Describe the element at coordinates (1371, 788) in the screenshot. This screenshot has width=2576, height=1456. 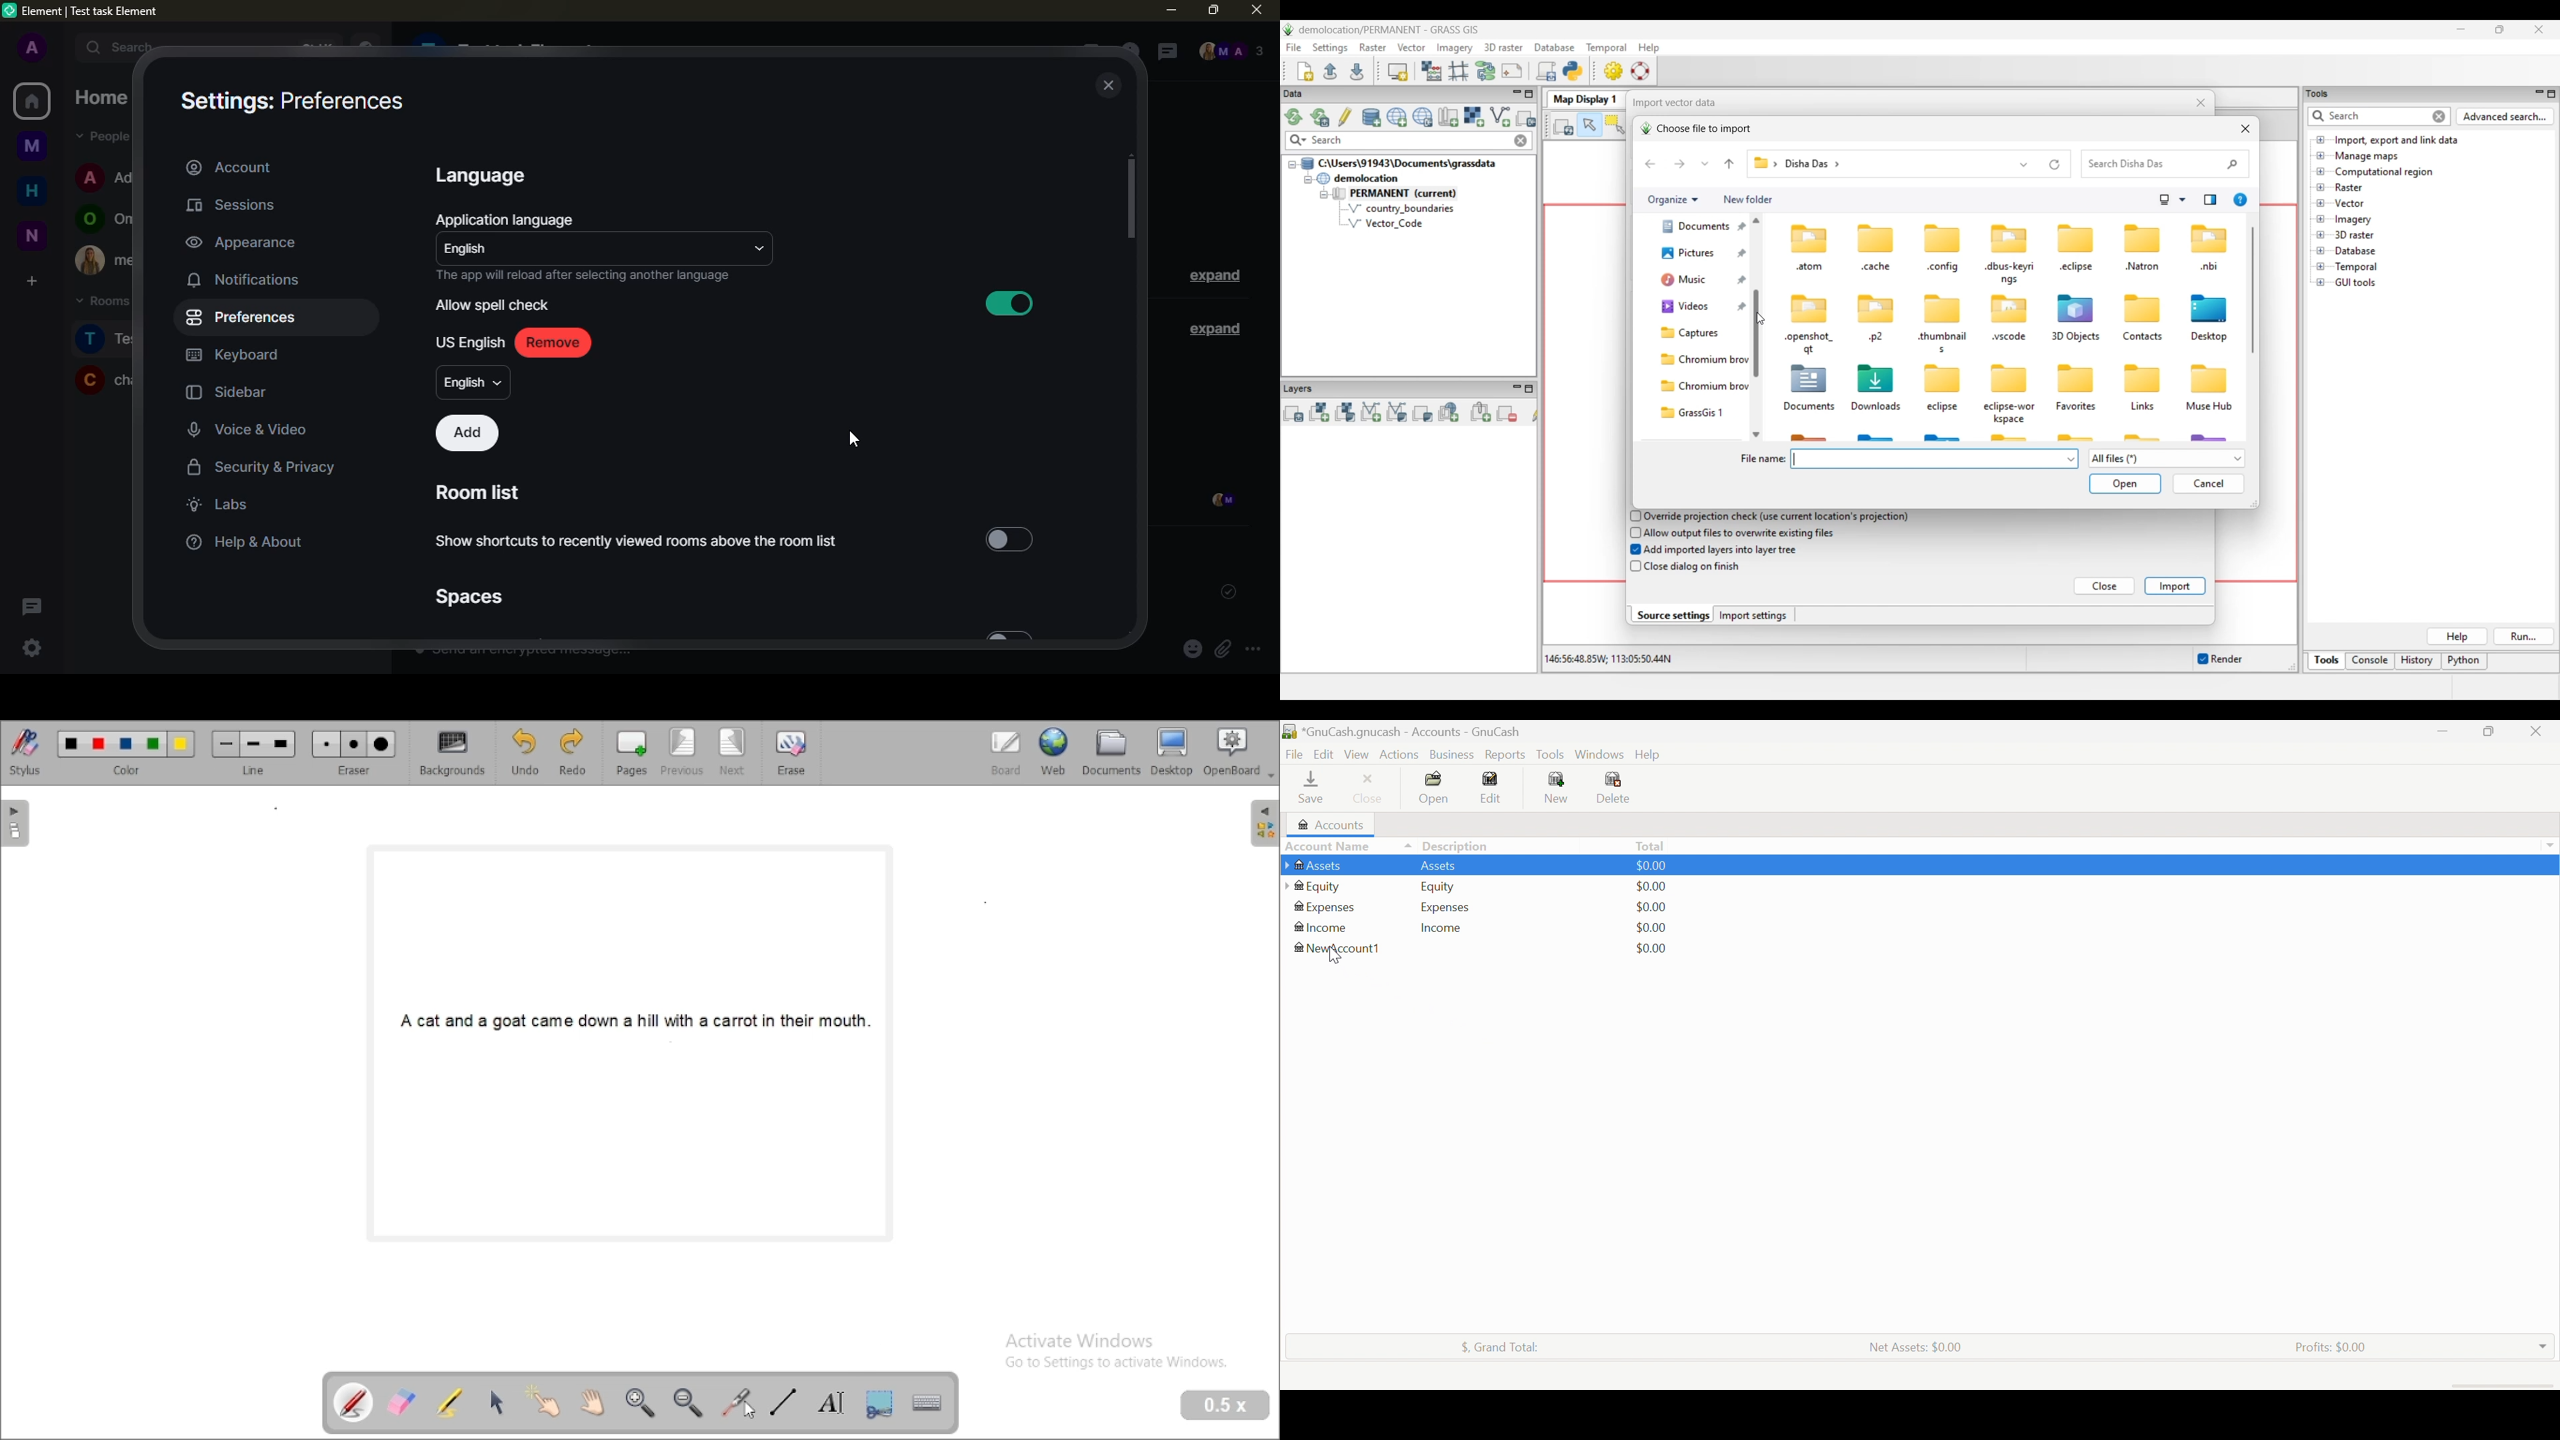
I see `Close` at that location.